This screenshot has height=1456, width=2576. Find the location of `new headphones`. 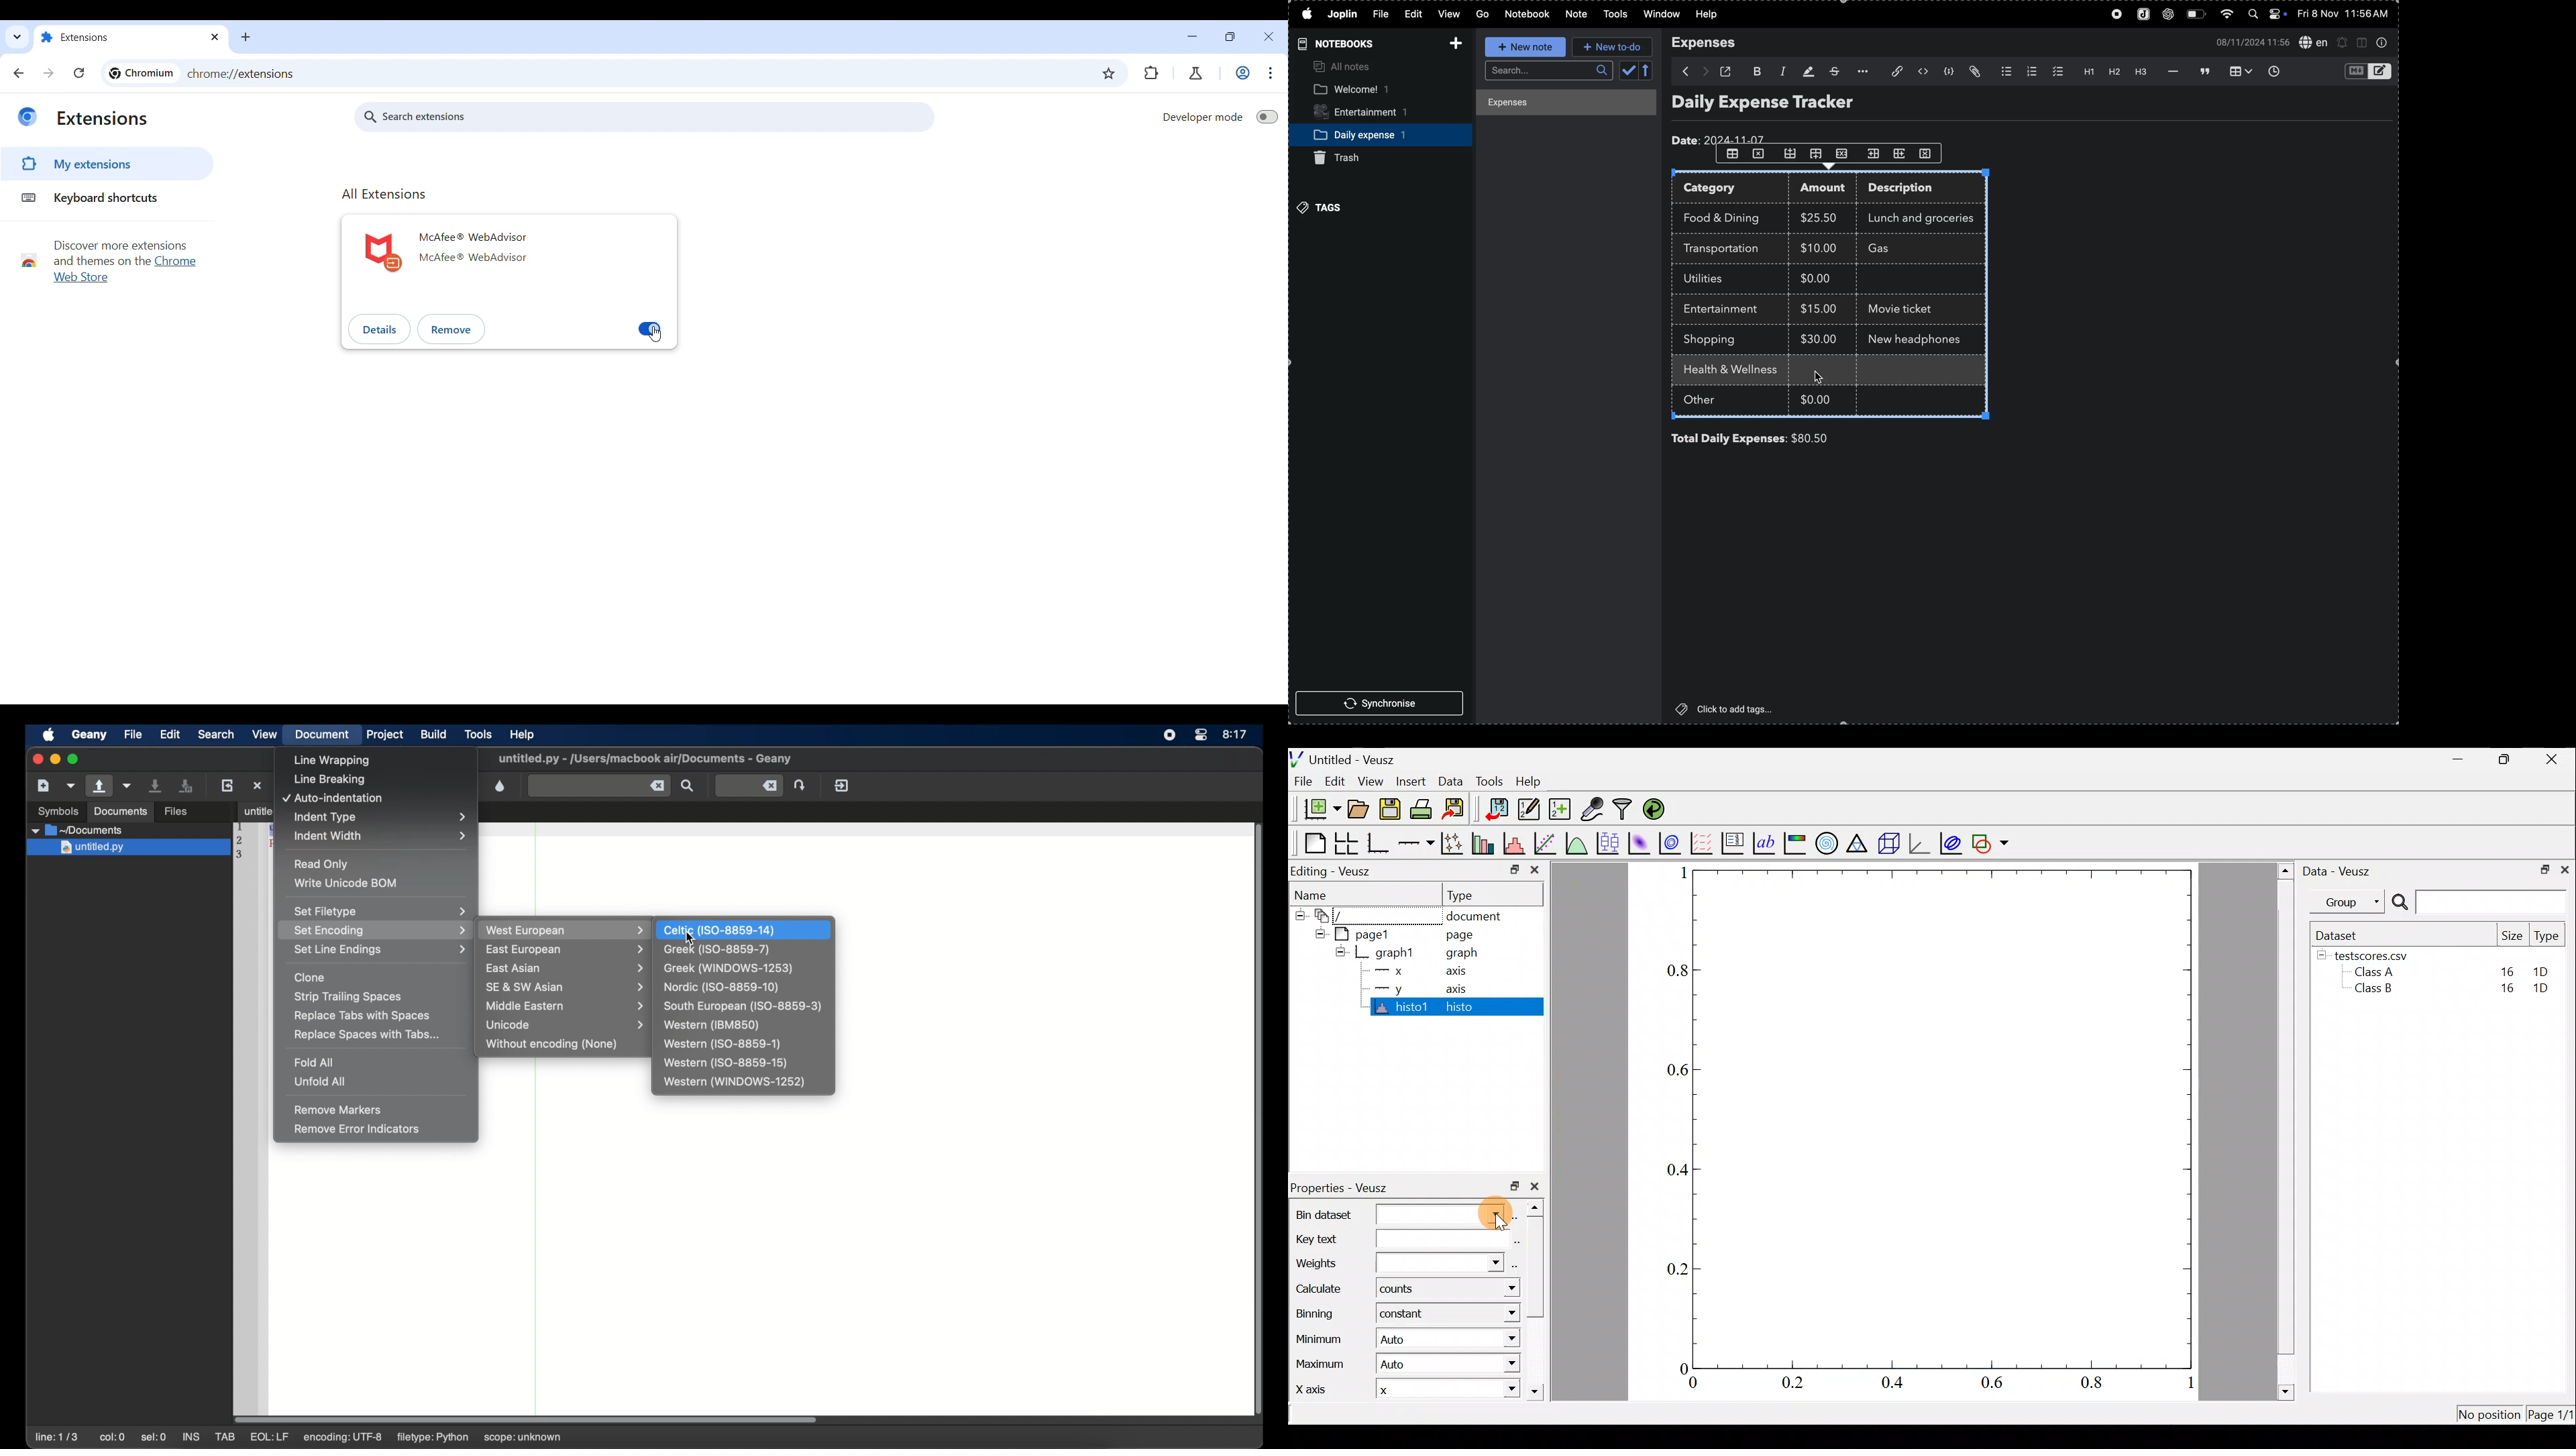

new headphones is located at coordinates (1920, 337).